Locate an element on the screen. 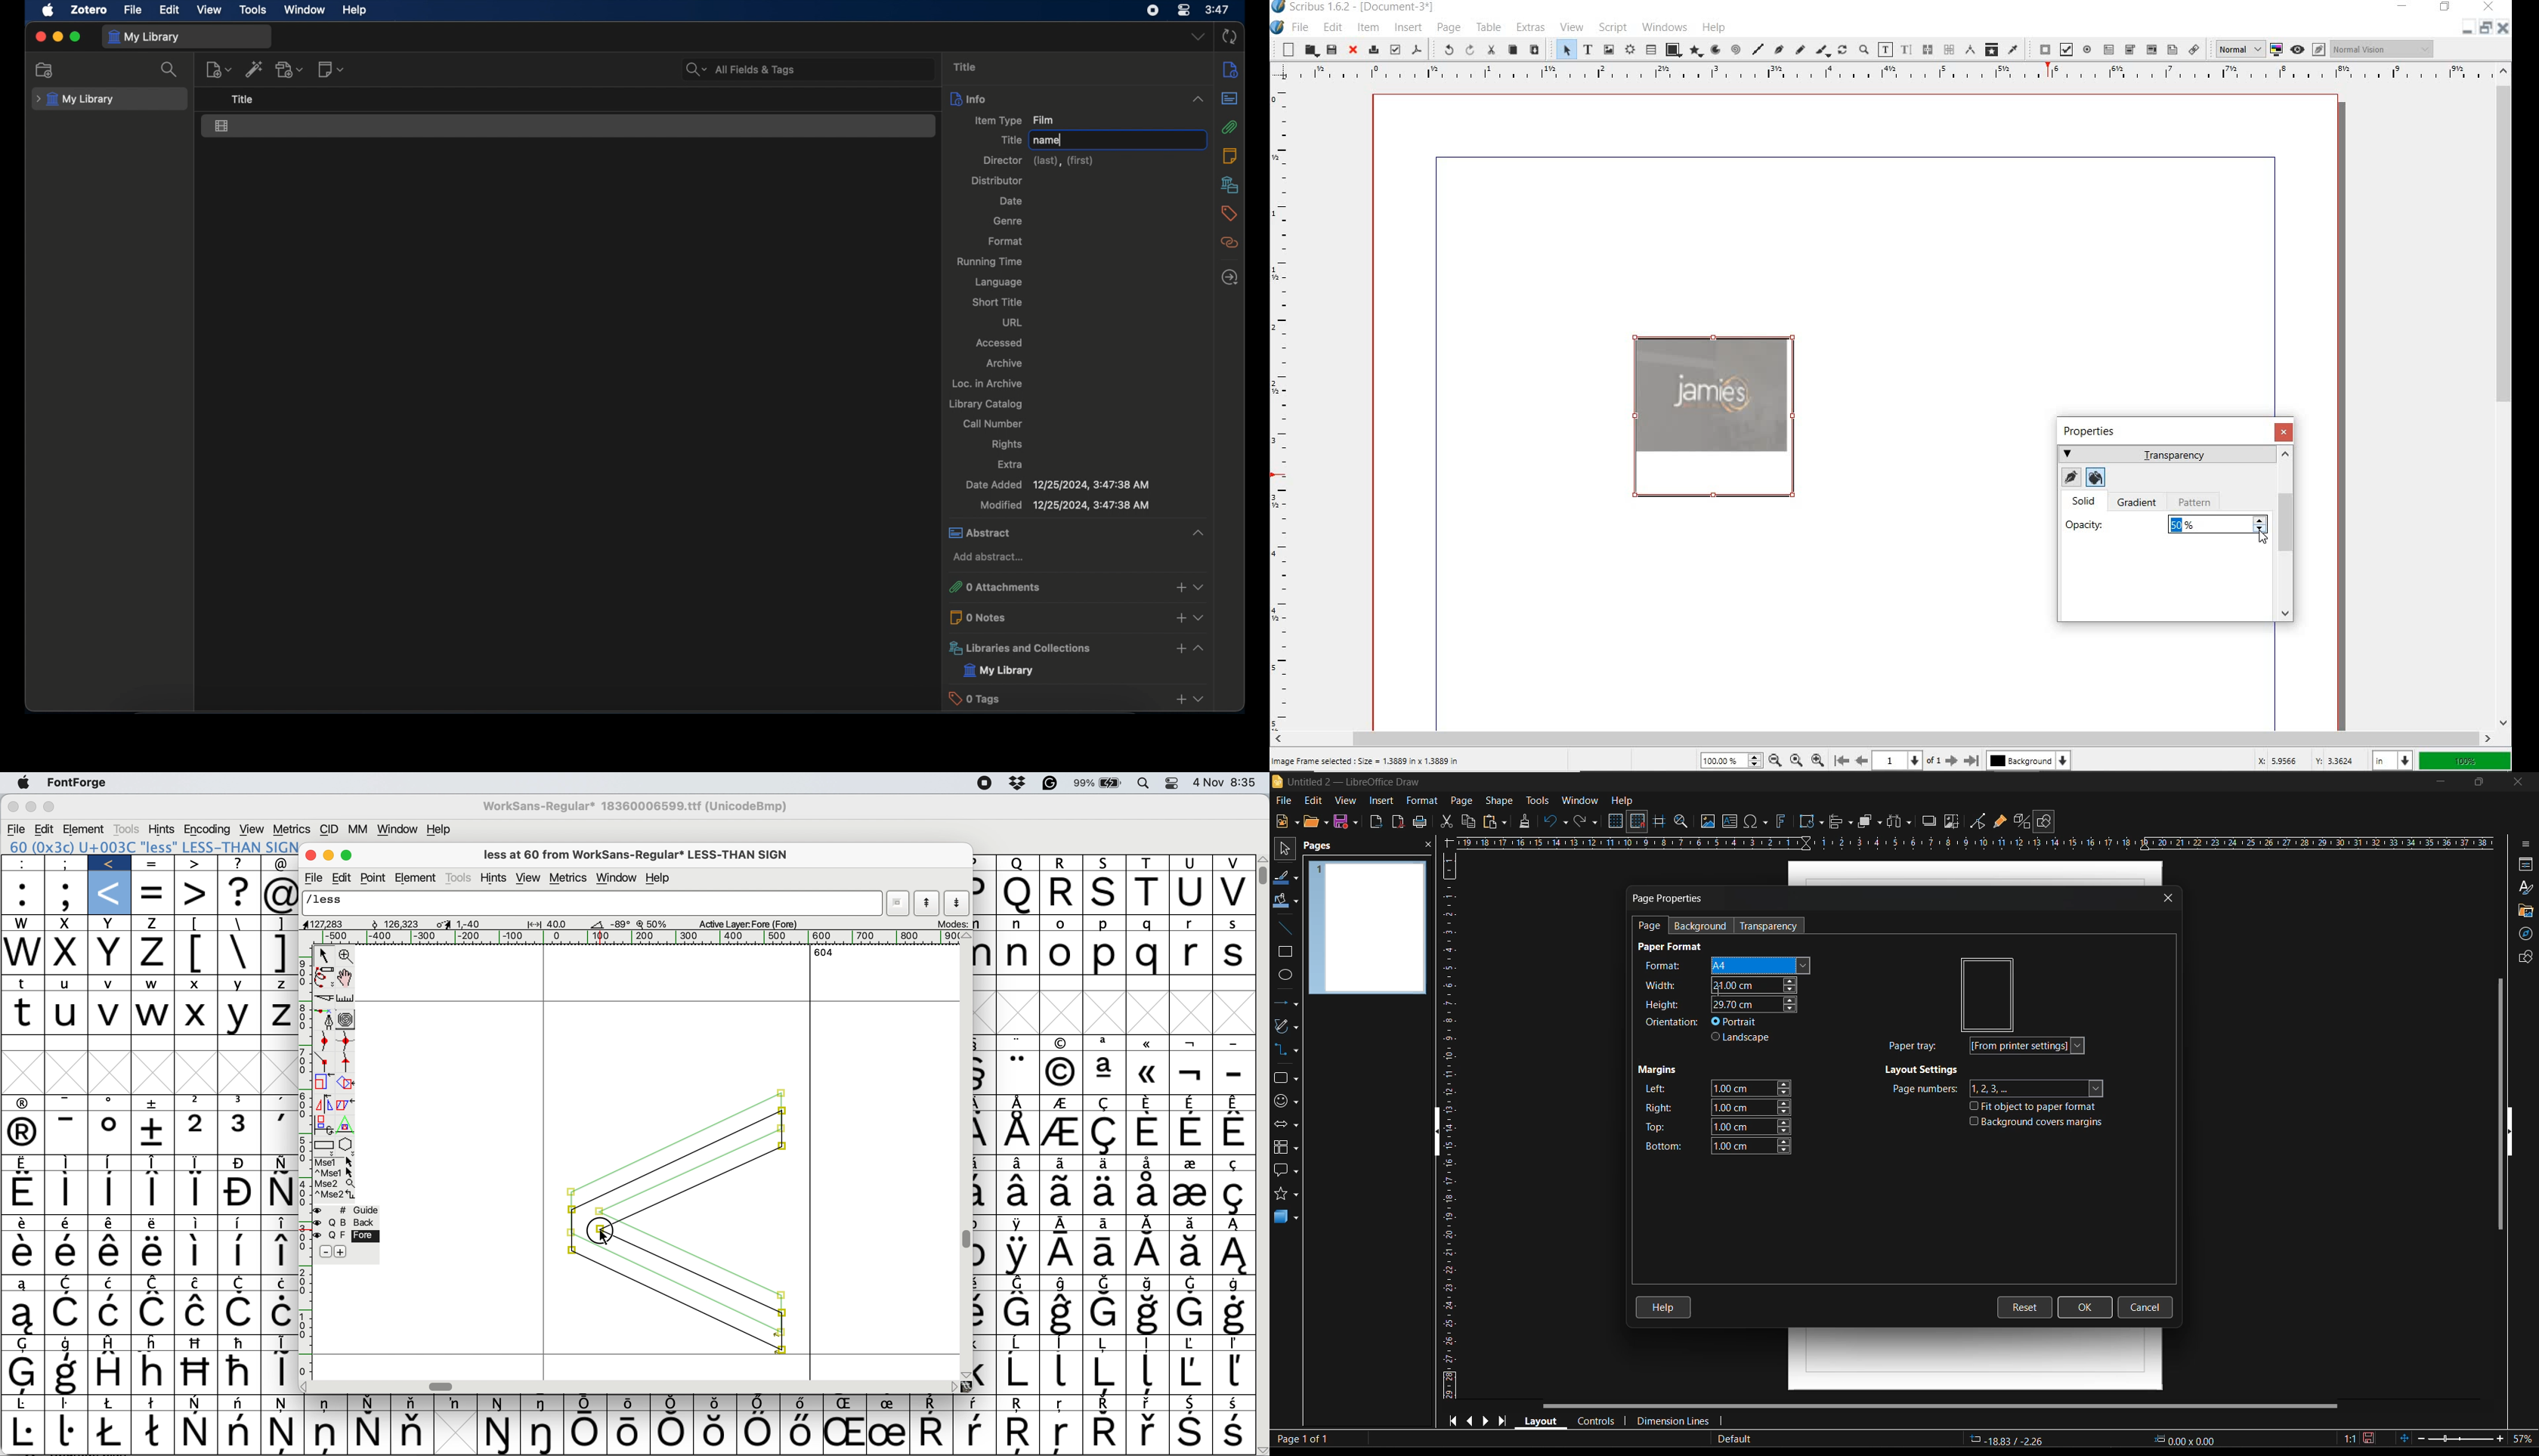 The image size is (2548, 1456). Symbol is located at coordinates (674, 1402).